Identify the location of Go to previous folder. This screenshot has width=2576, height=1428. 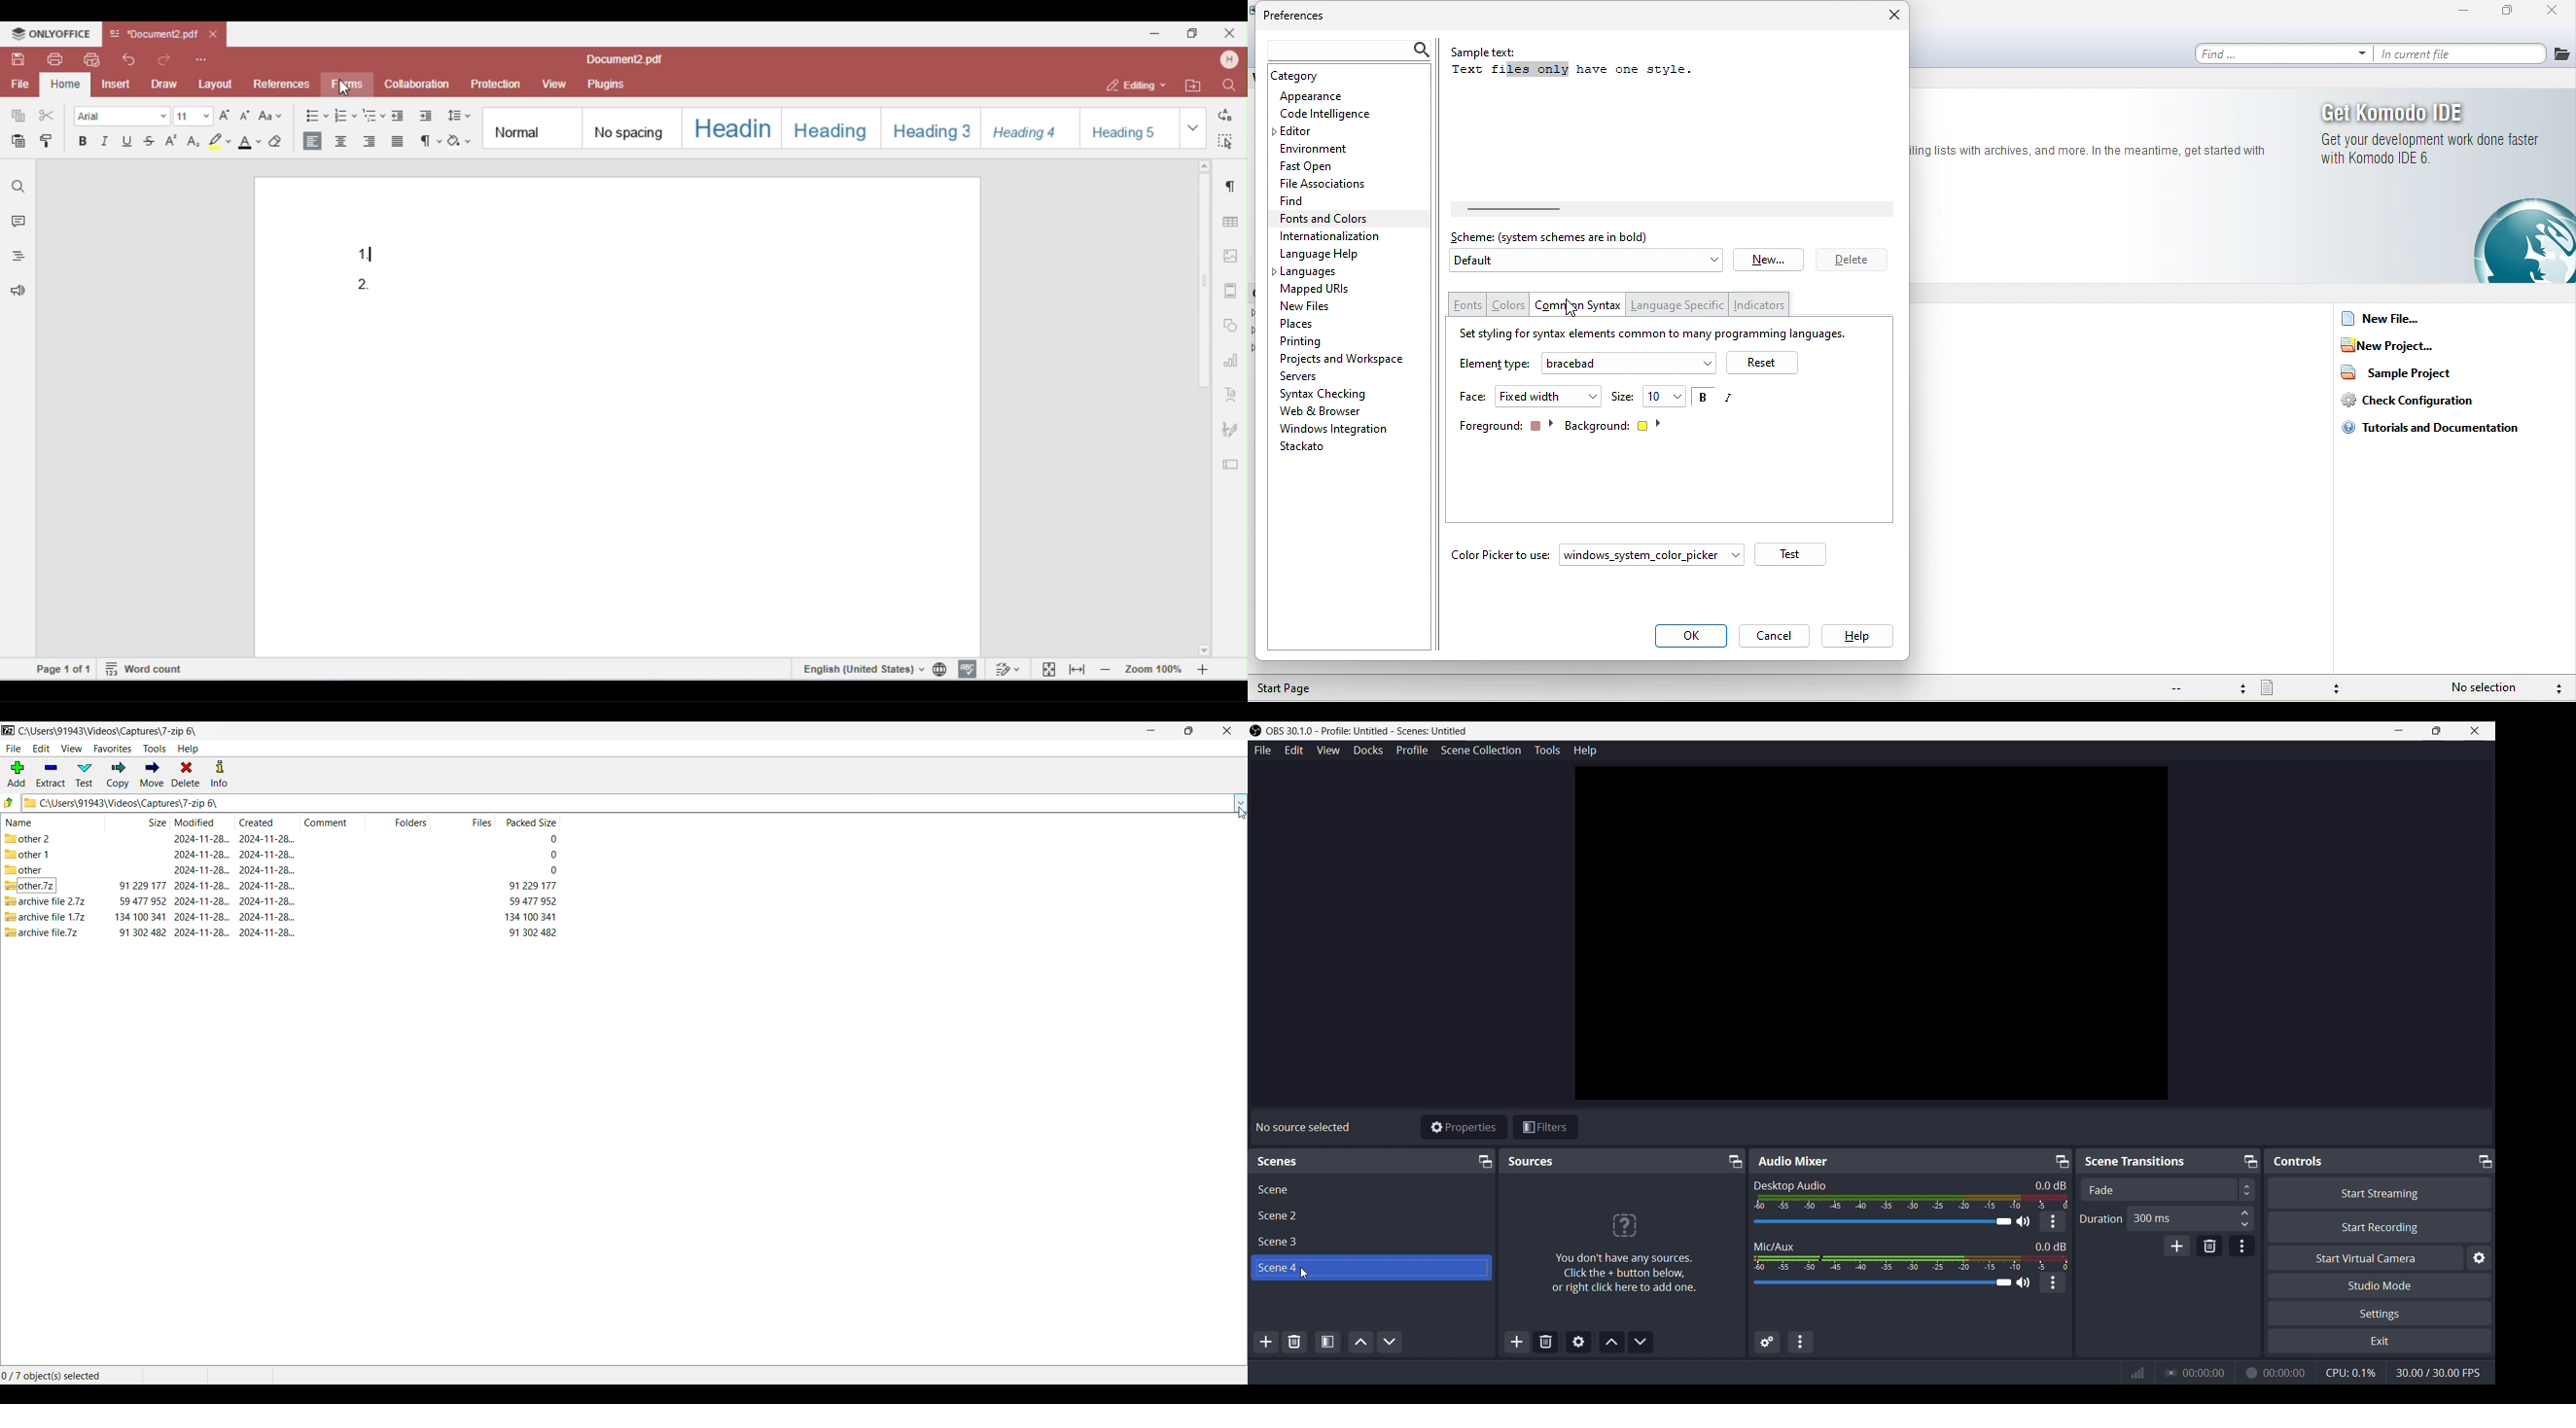
(8, 803).